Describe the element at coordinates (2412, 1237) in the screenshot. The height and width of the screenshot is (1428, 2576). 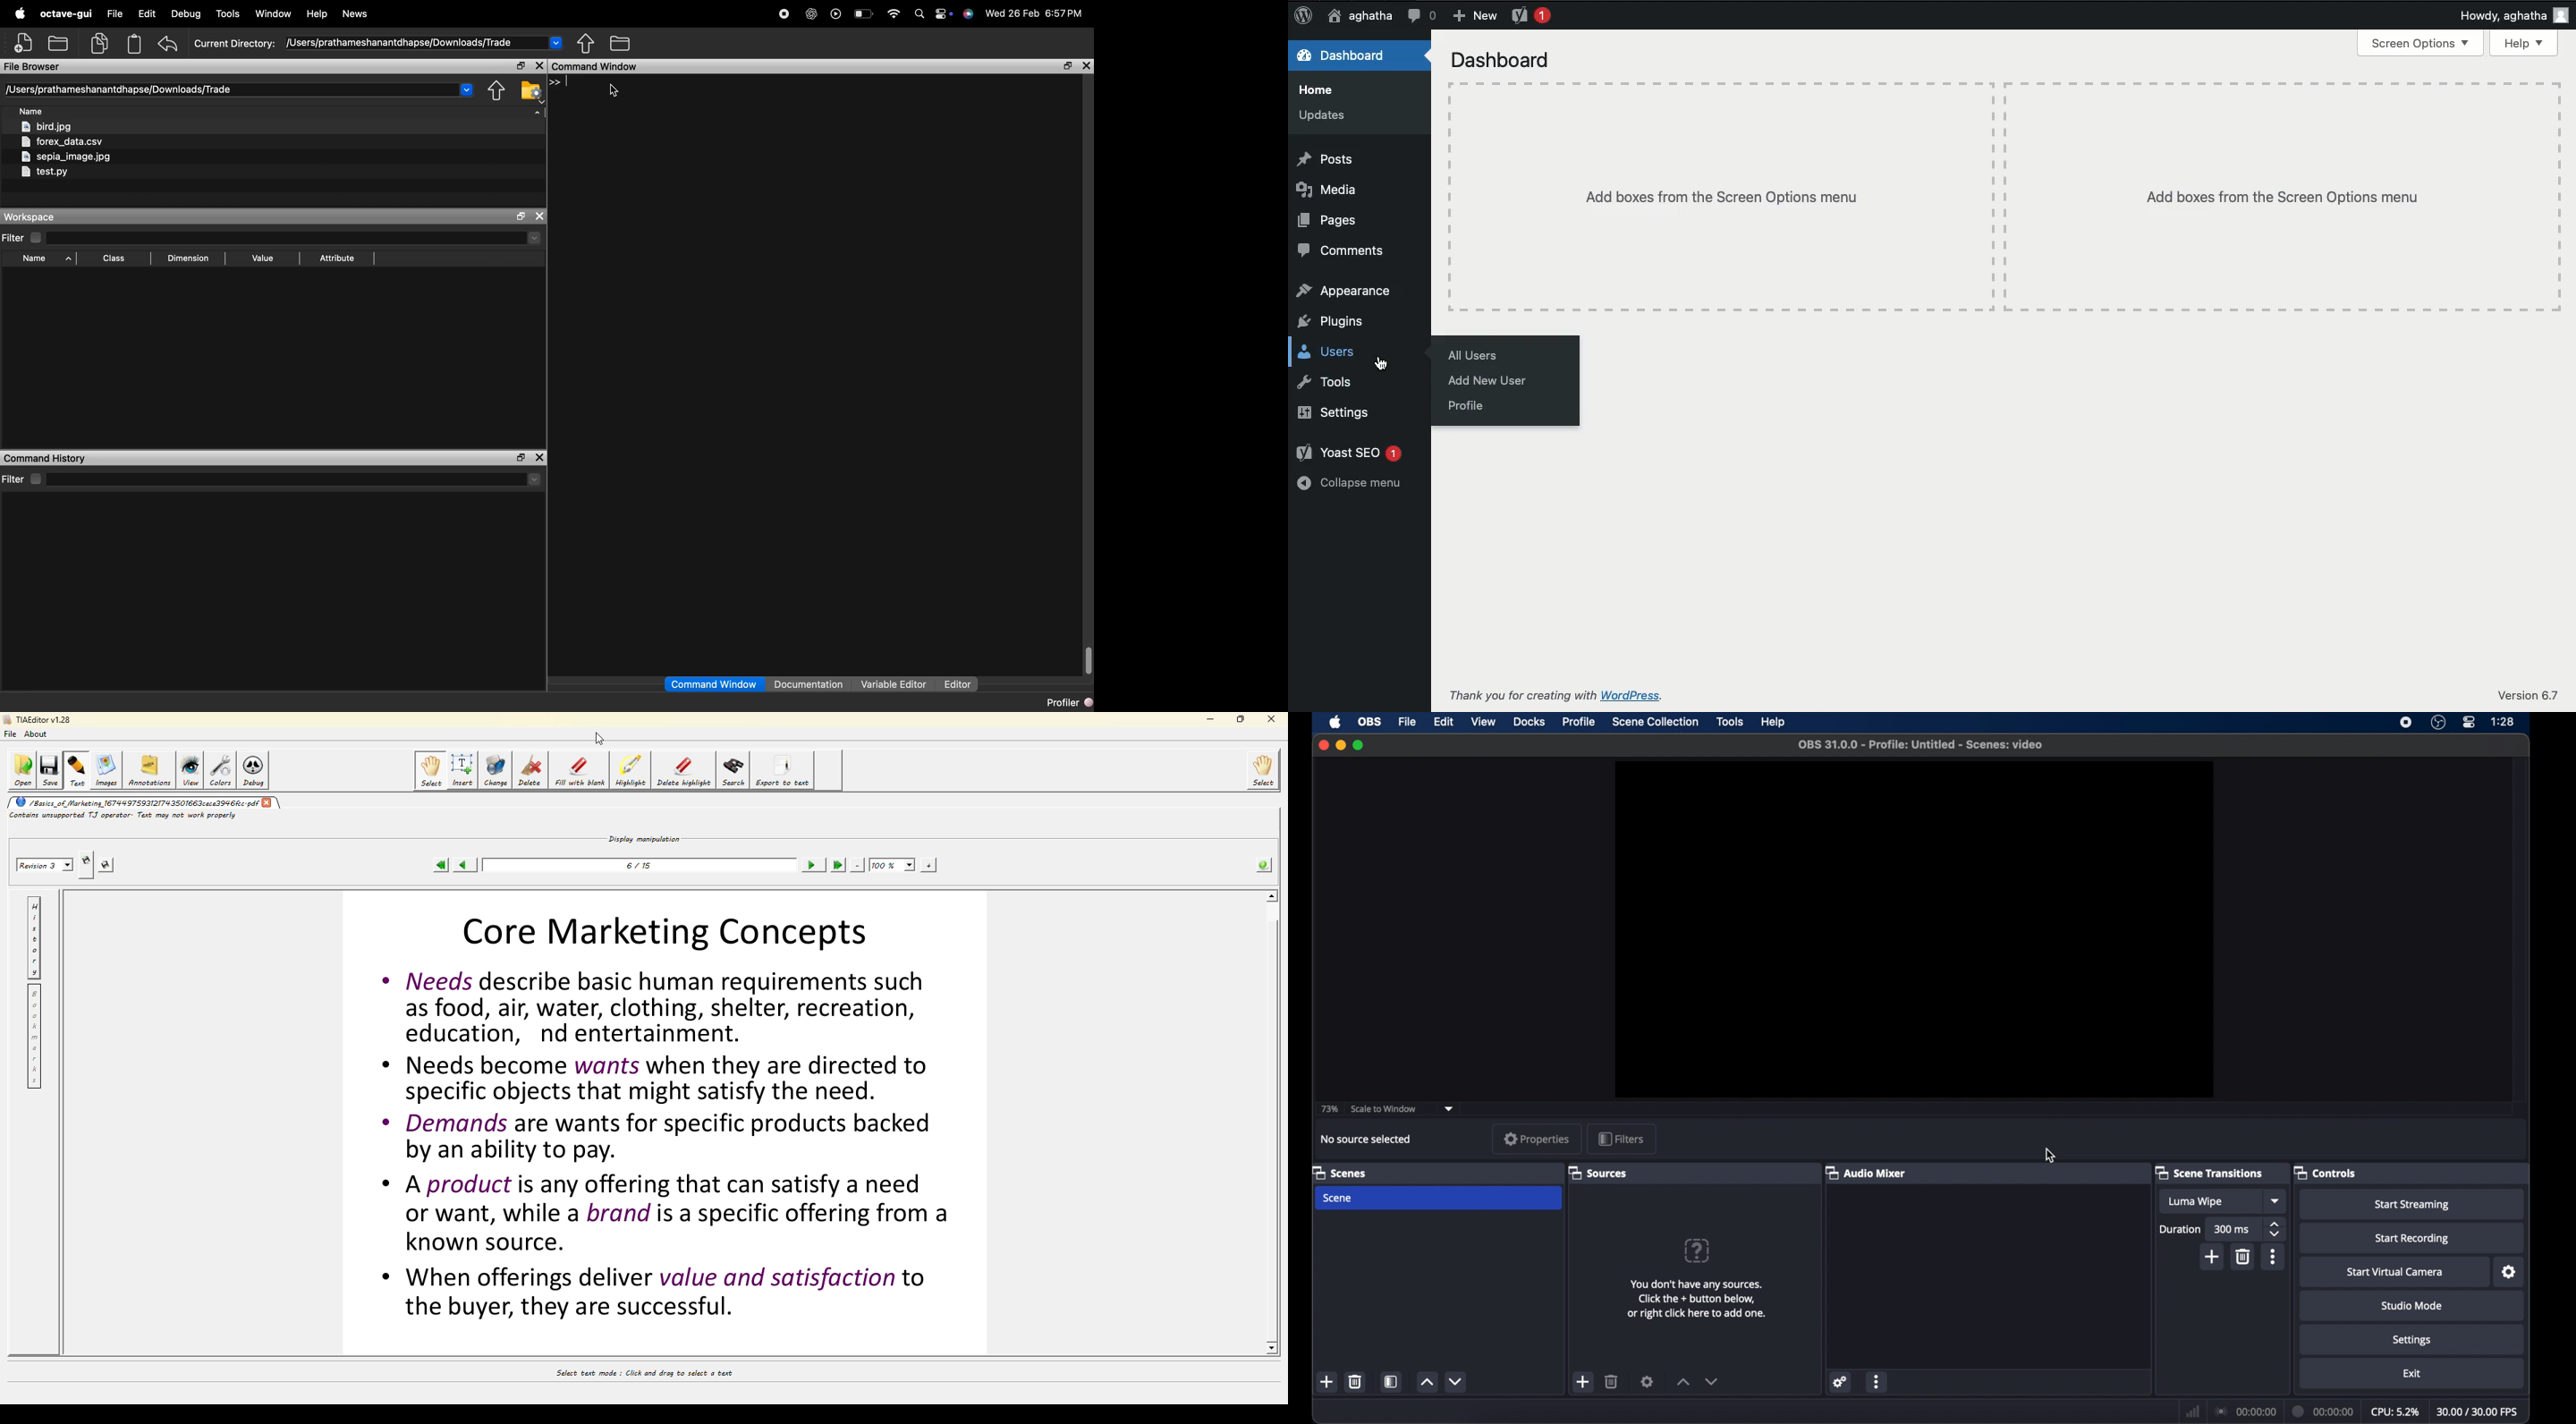
I see `start recording` at that location.